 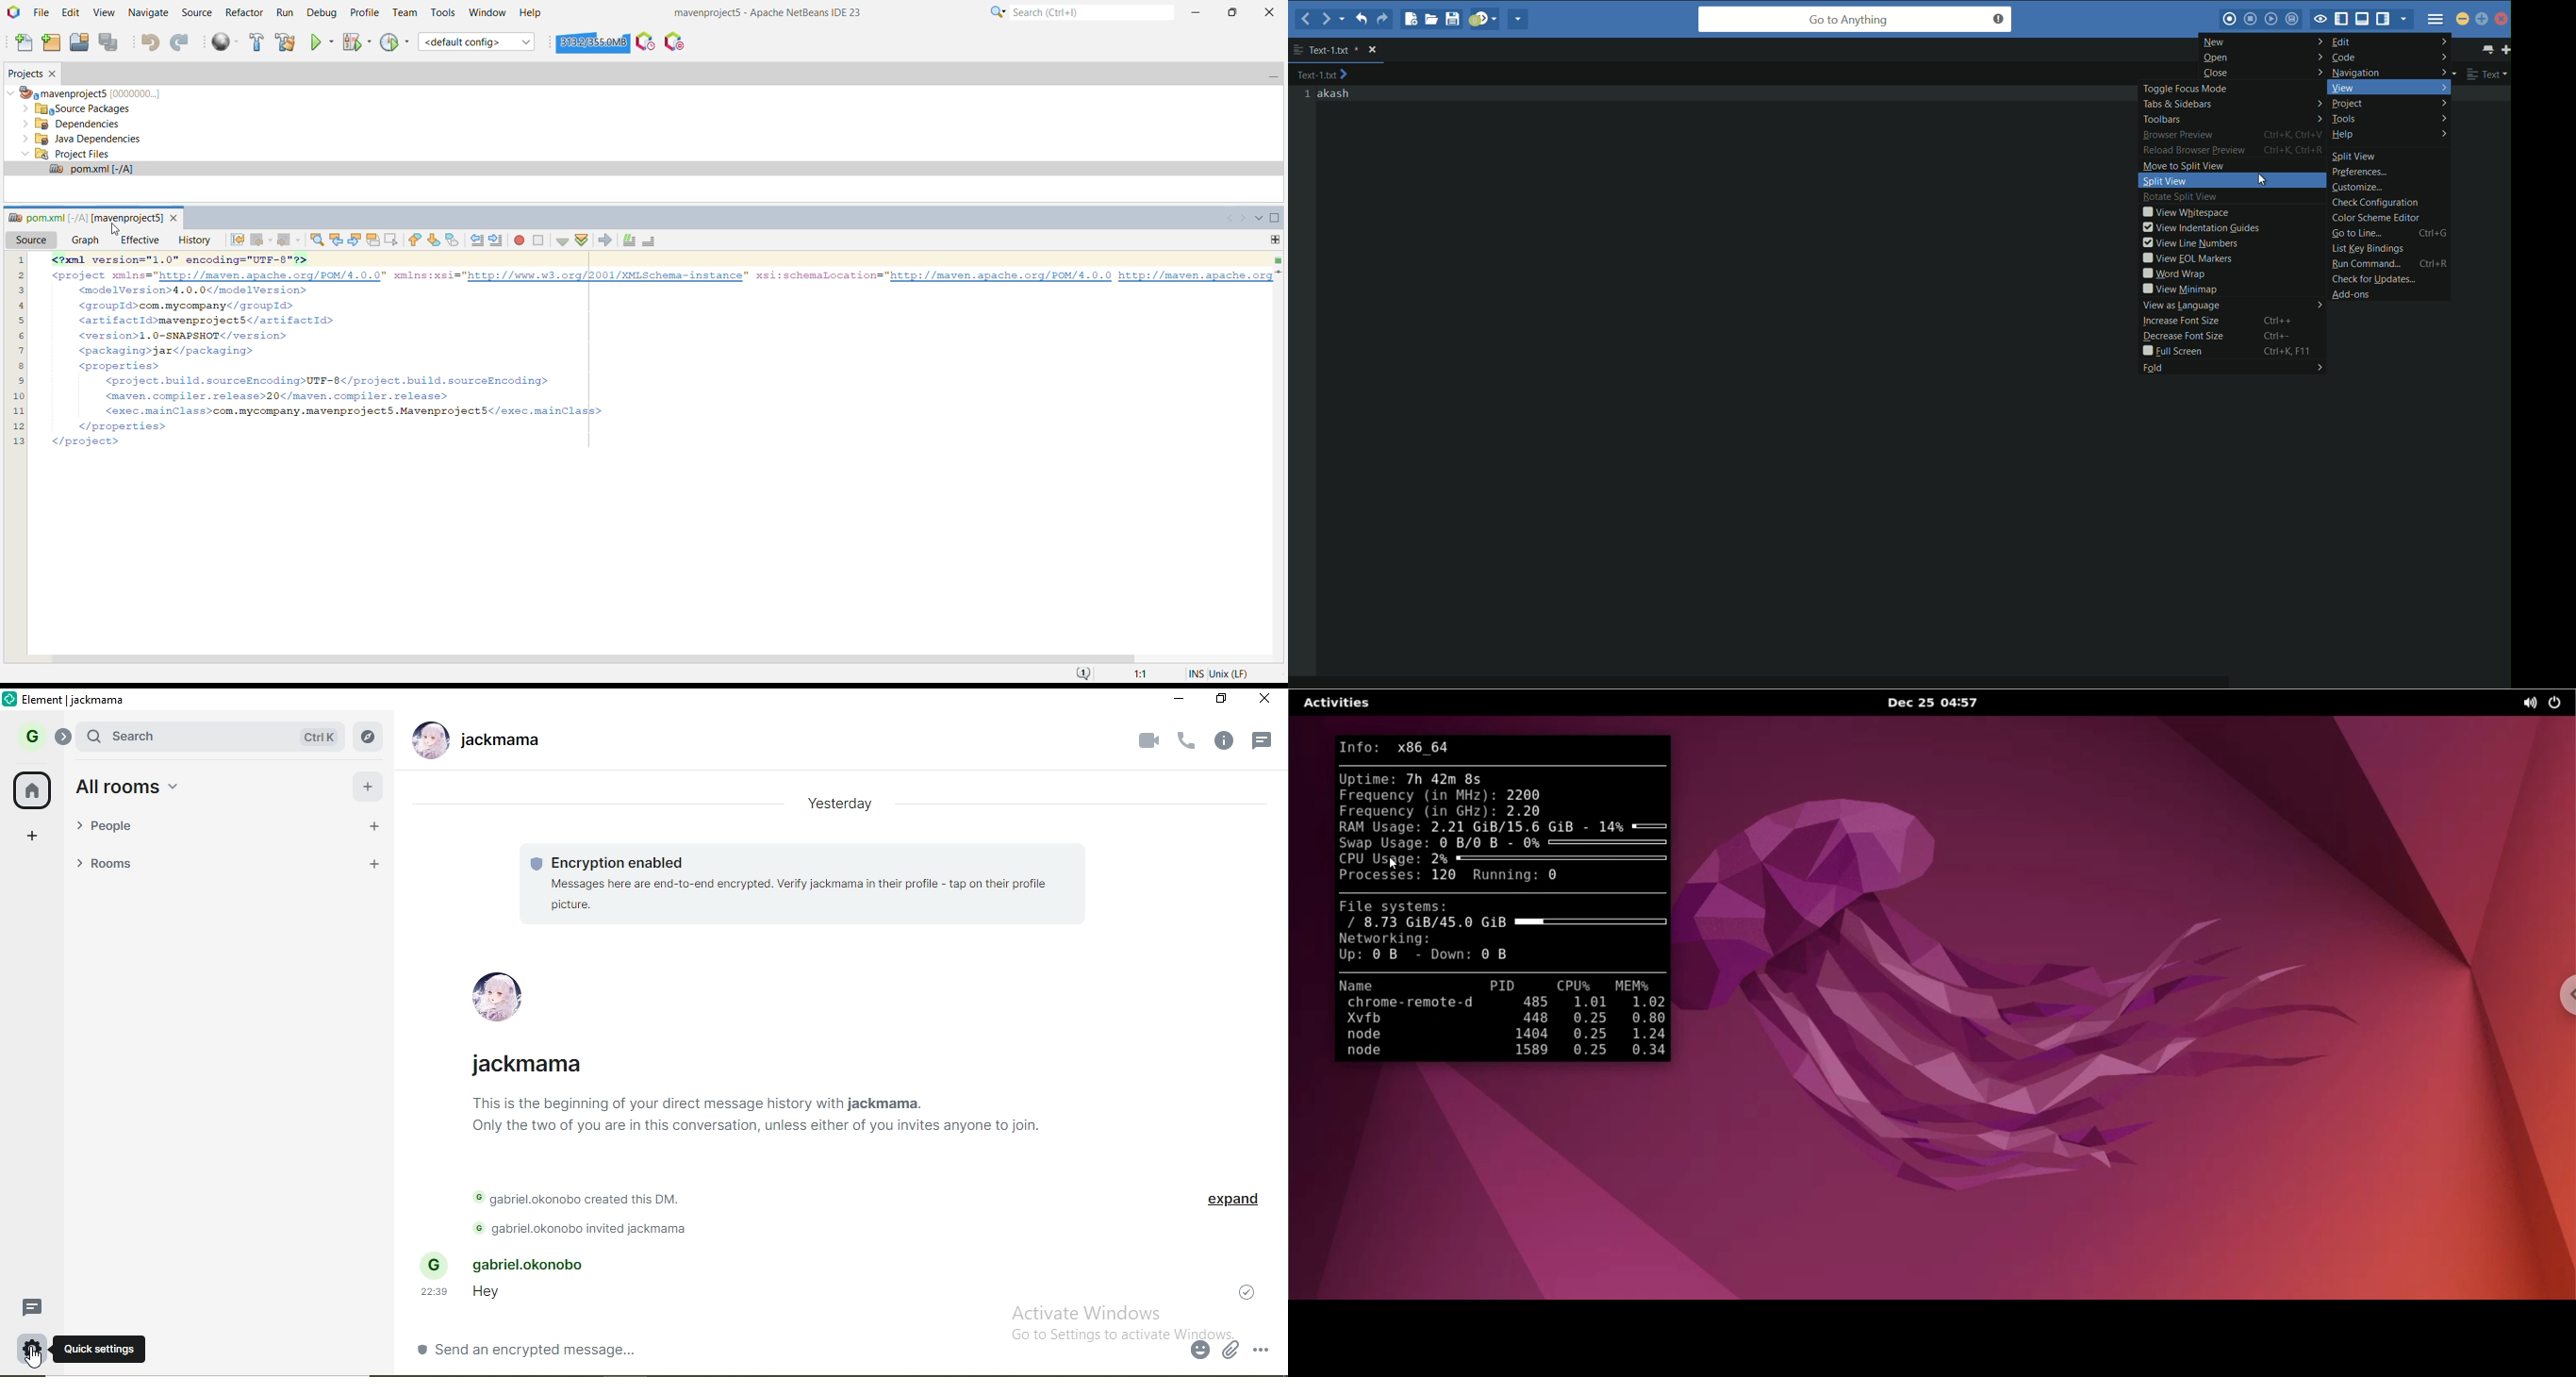 What do you see at coordinates (426, 742) in the screenshot?
I see `profile picture` at bounding box center [426, 742].